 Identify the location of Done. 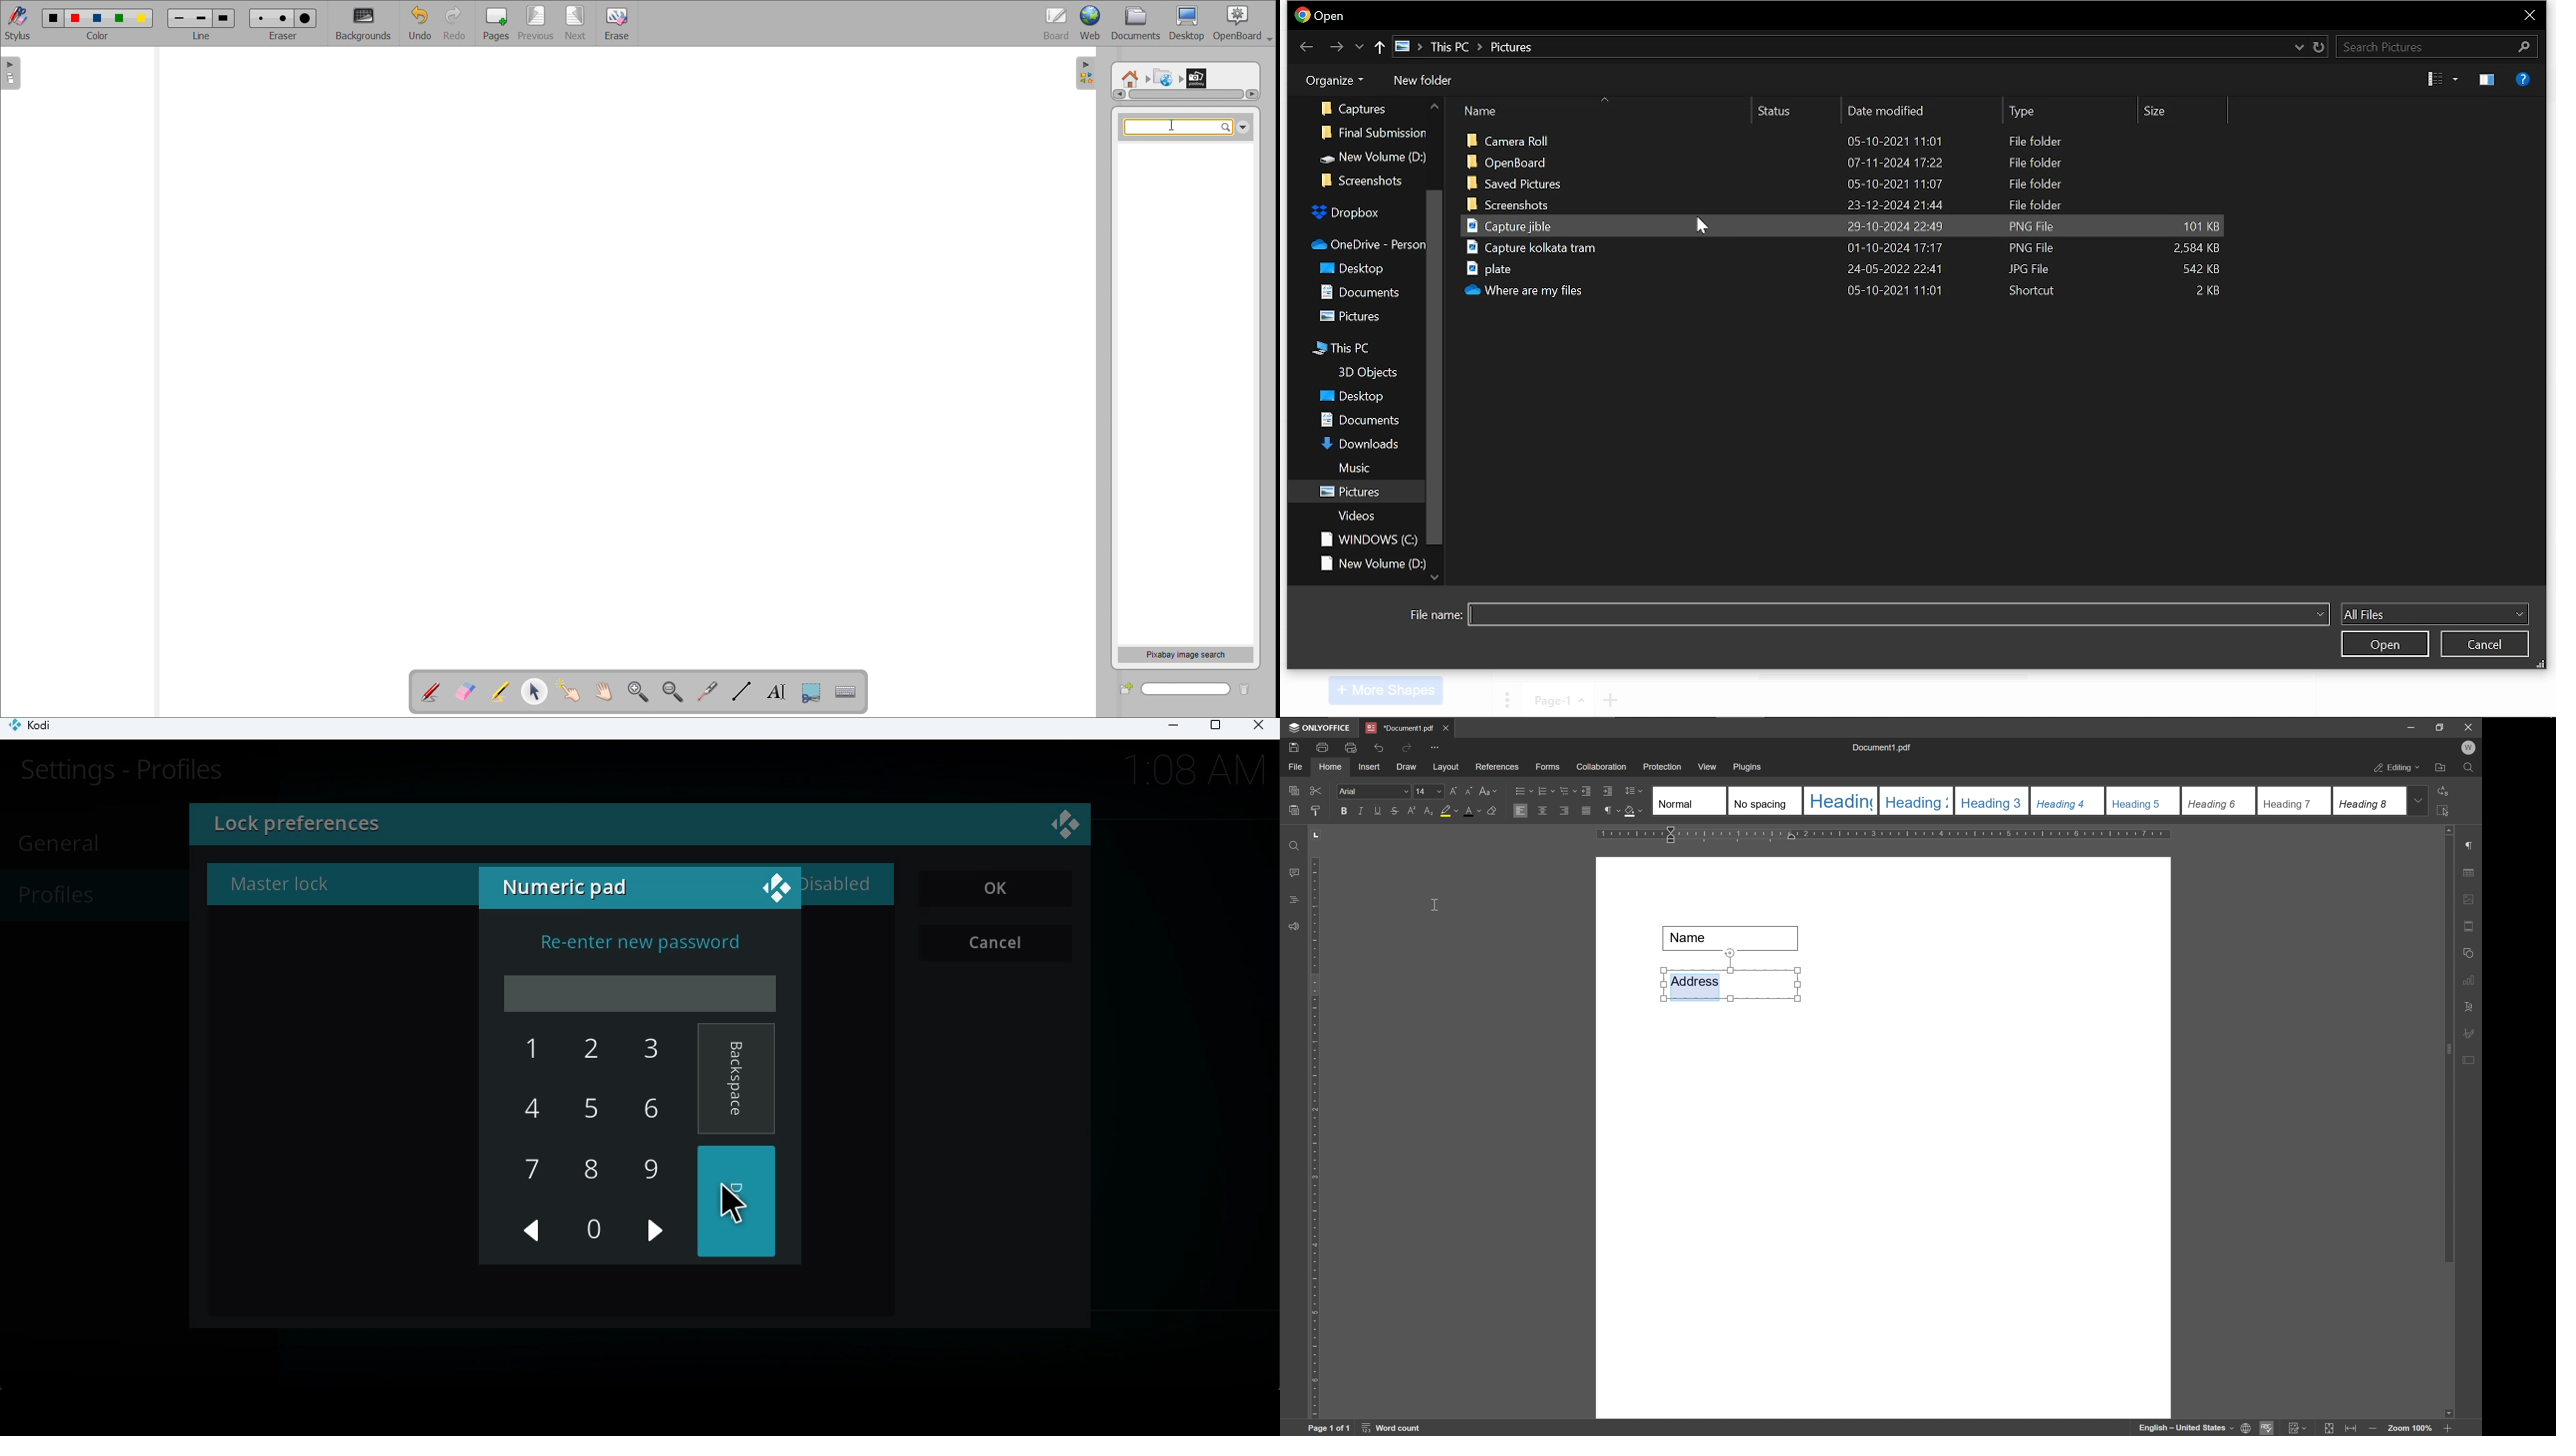
(739, 1204).